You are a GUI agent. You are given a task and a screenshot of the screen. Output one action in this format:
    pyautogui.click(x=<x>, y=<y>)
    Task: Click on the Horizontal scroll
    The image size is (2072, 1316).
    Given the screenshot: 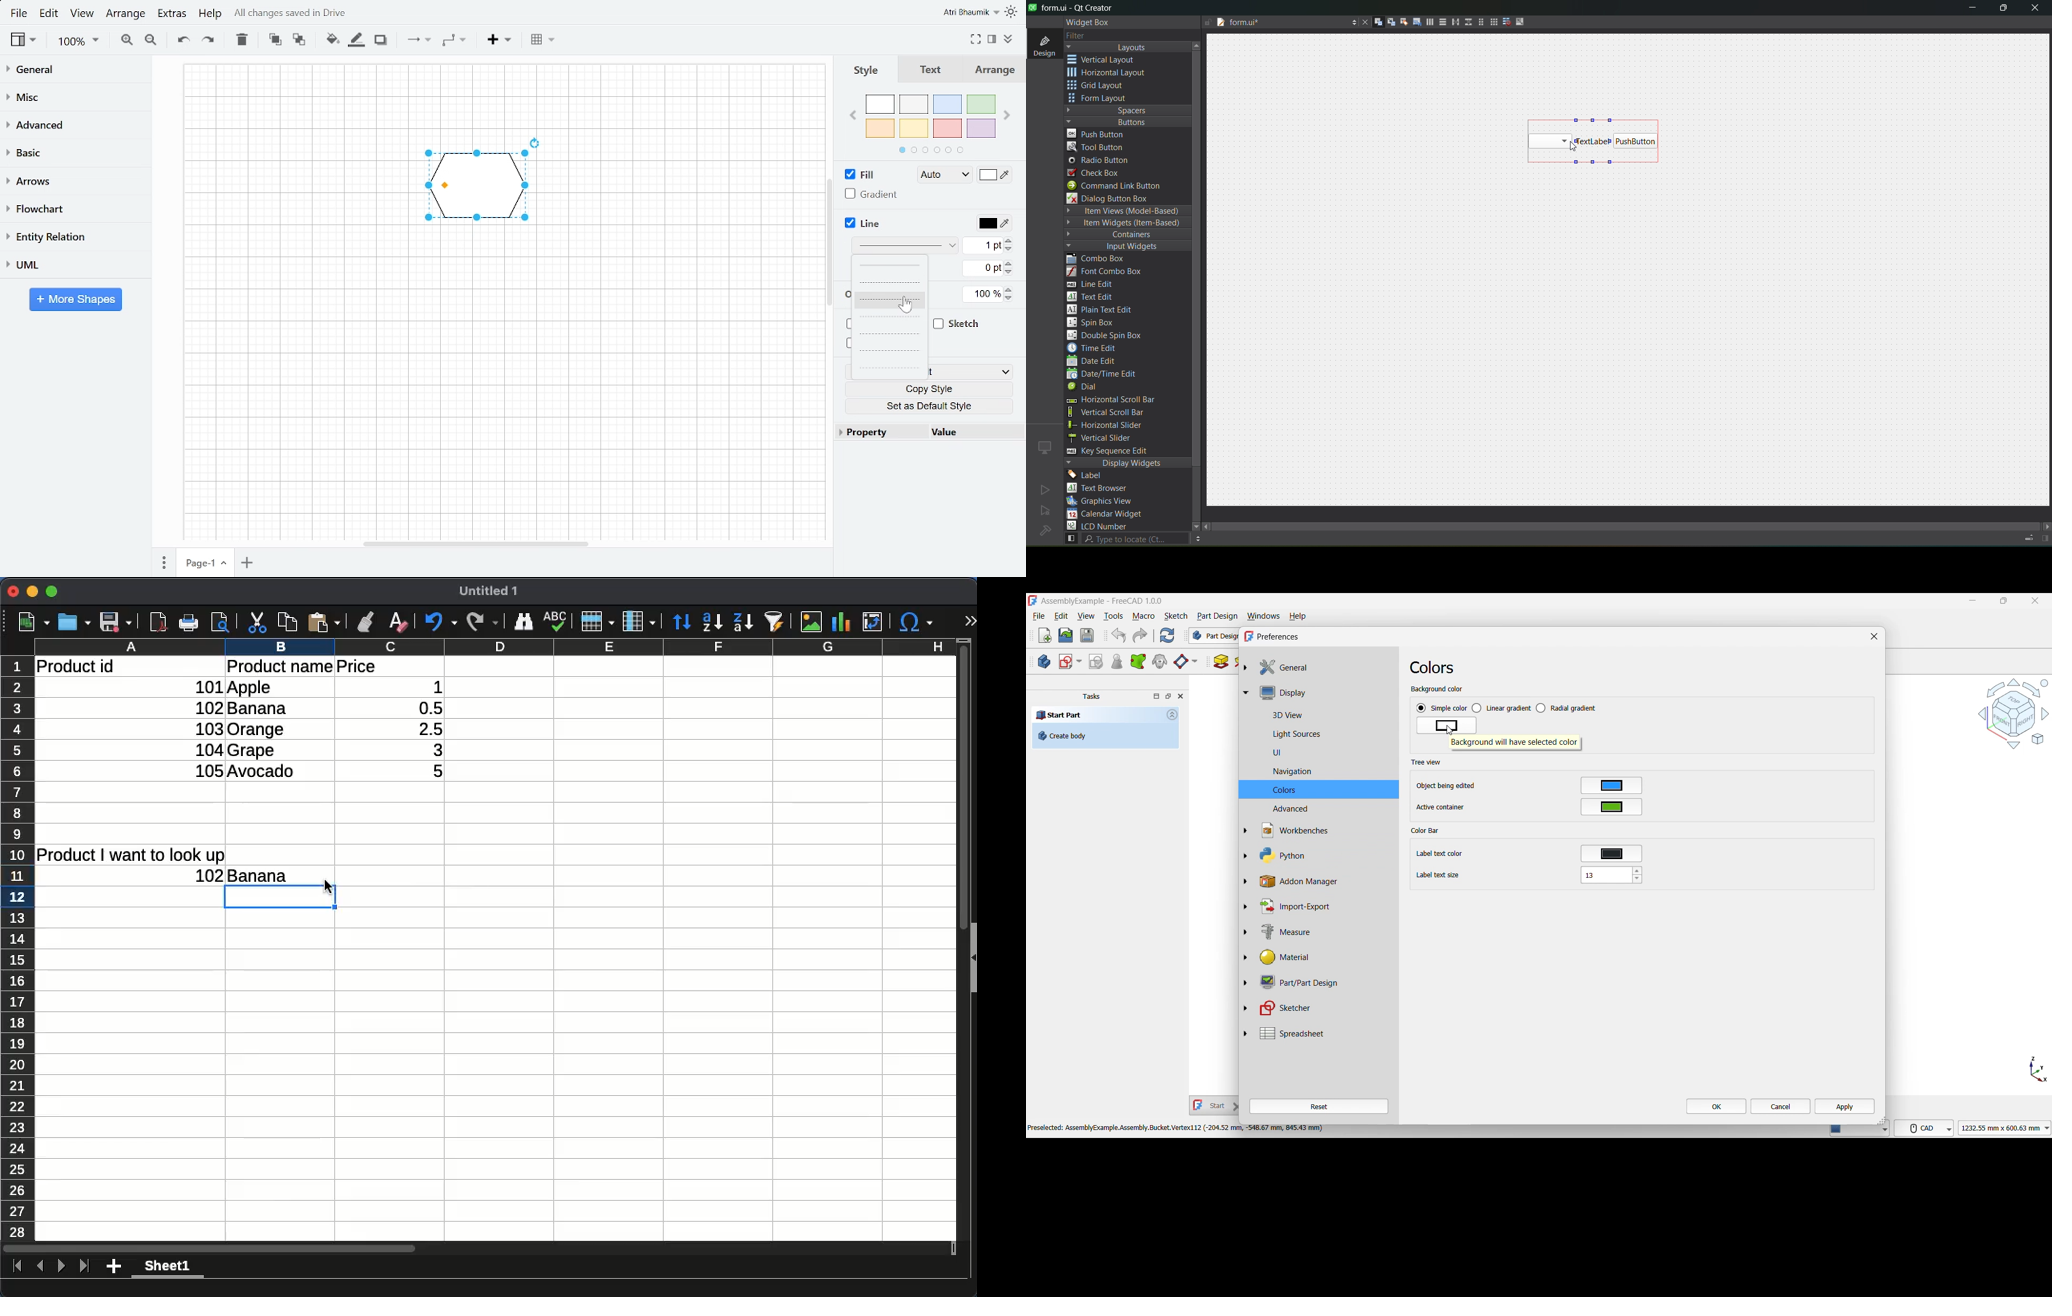 What is the action you would take?
    pyautogui.click(x=480, y=1248)
    